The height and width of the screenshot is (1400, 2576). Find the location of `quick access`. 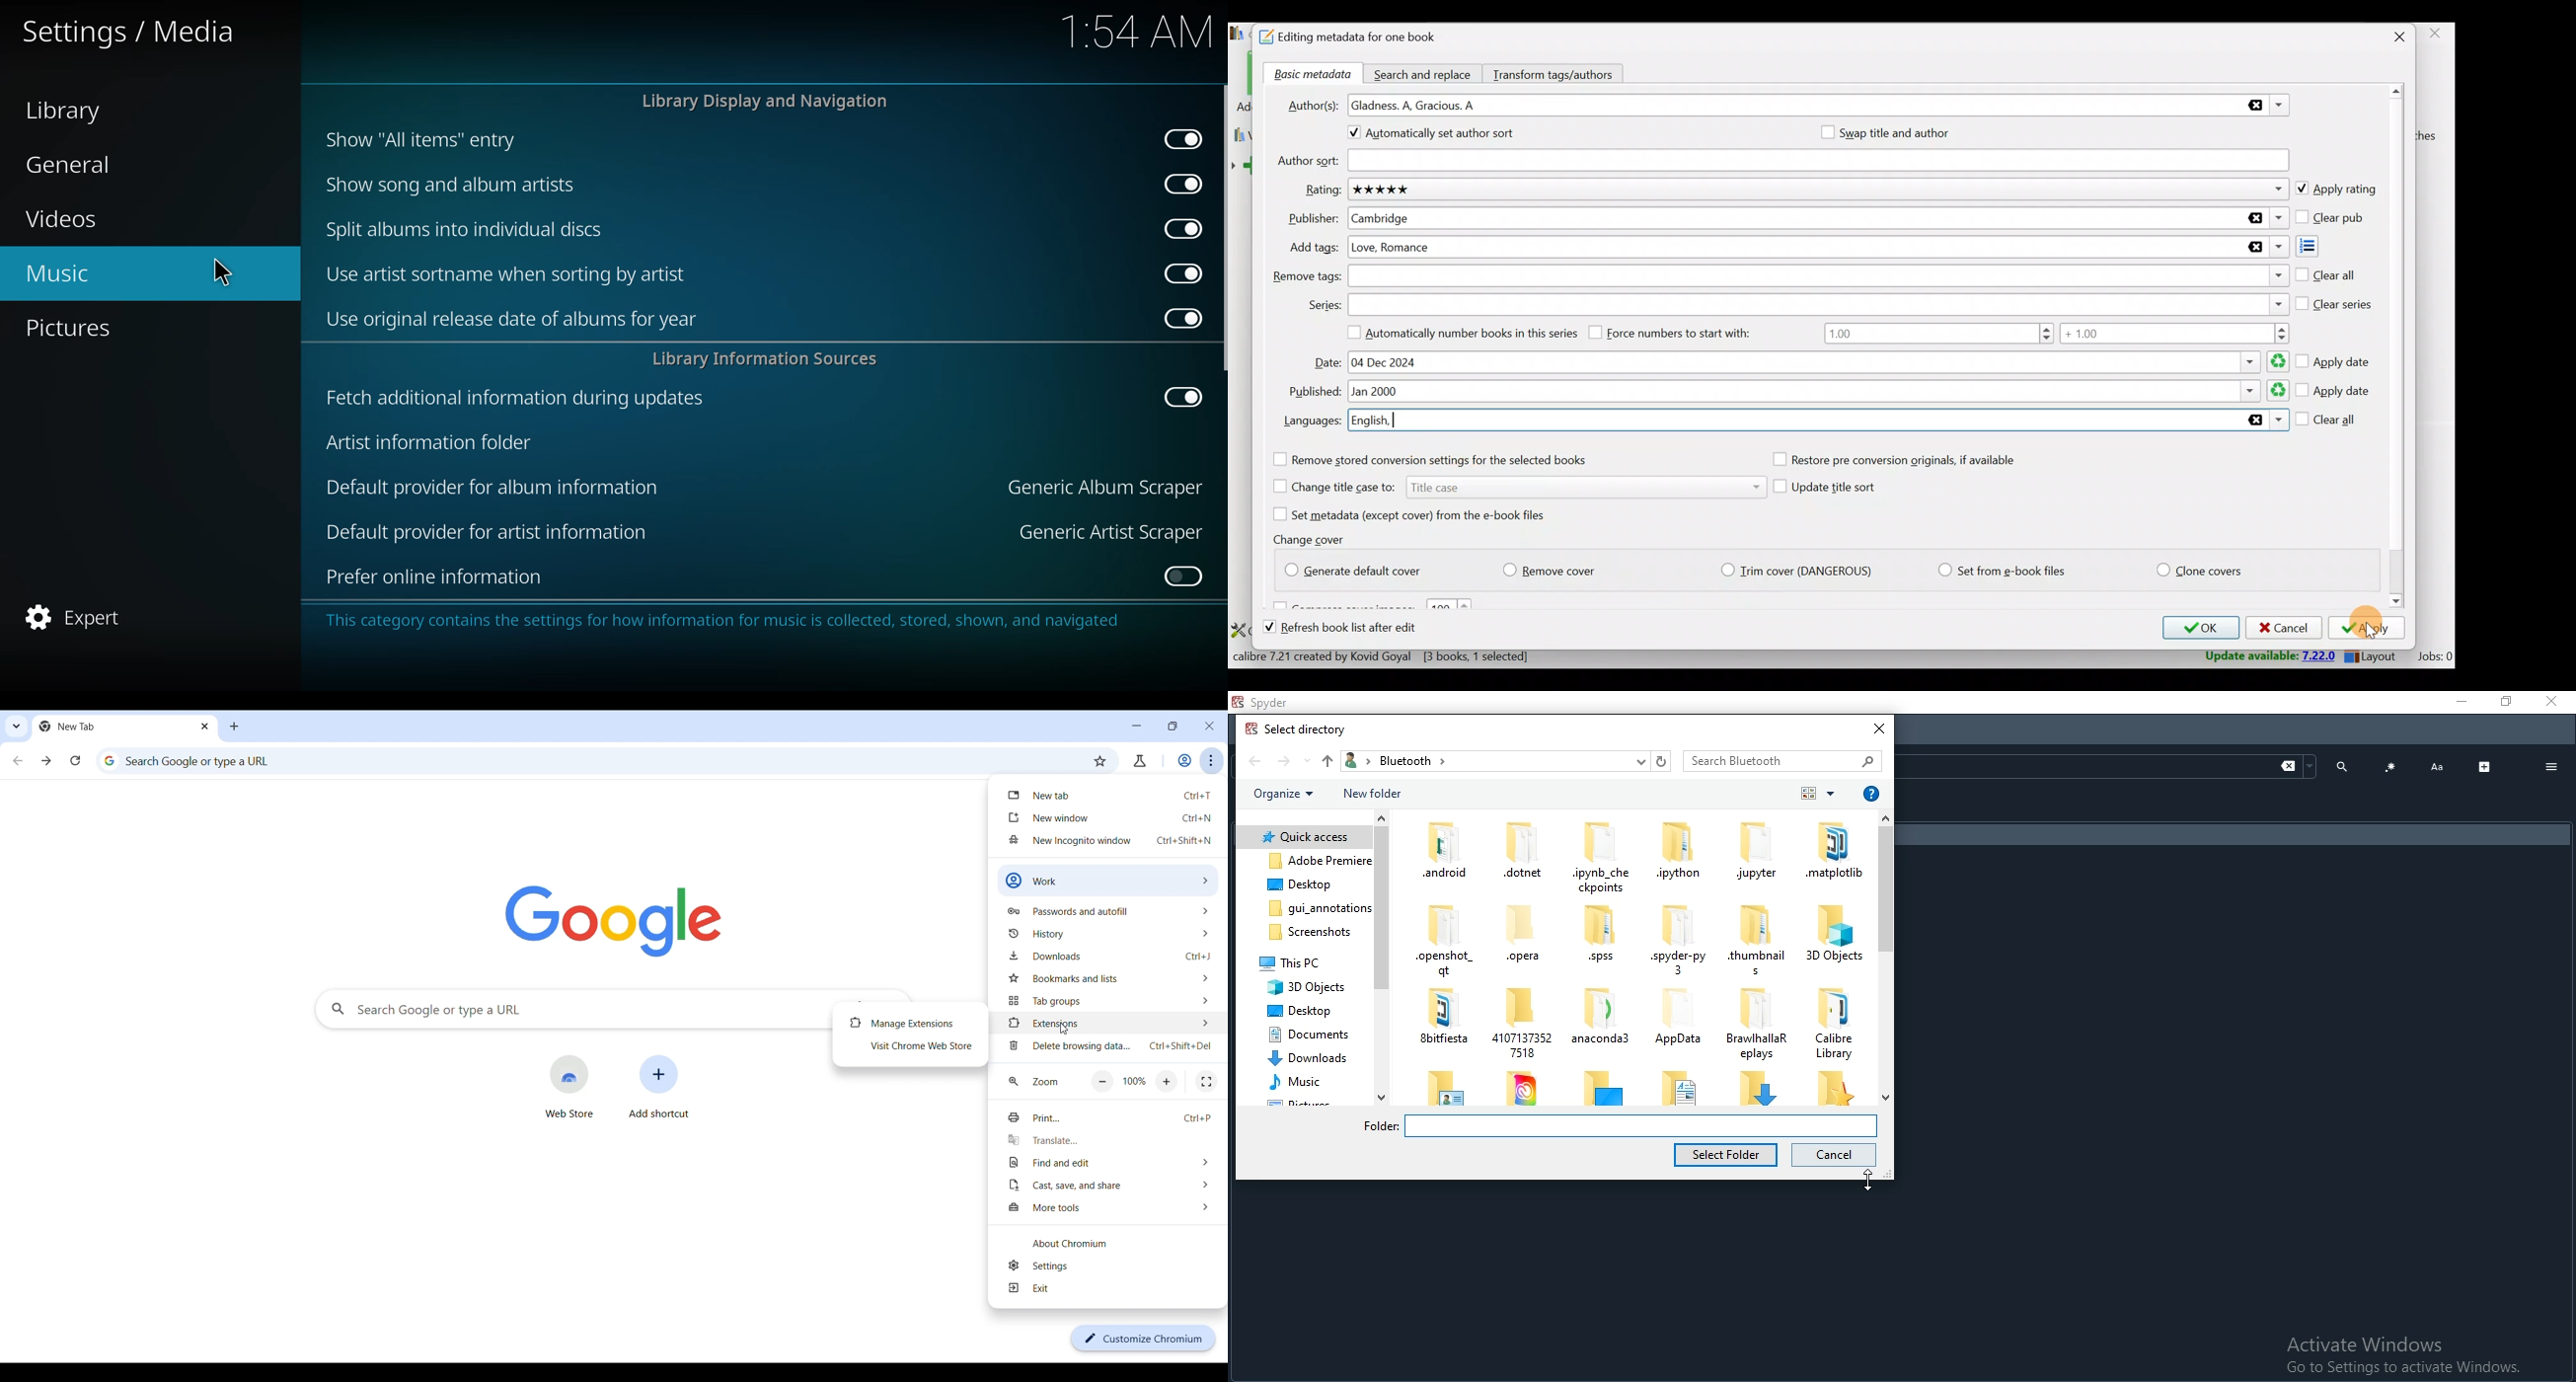

quick access is located at coordinates (1303, 837).